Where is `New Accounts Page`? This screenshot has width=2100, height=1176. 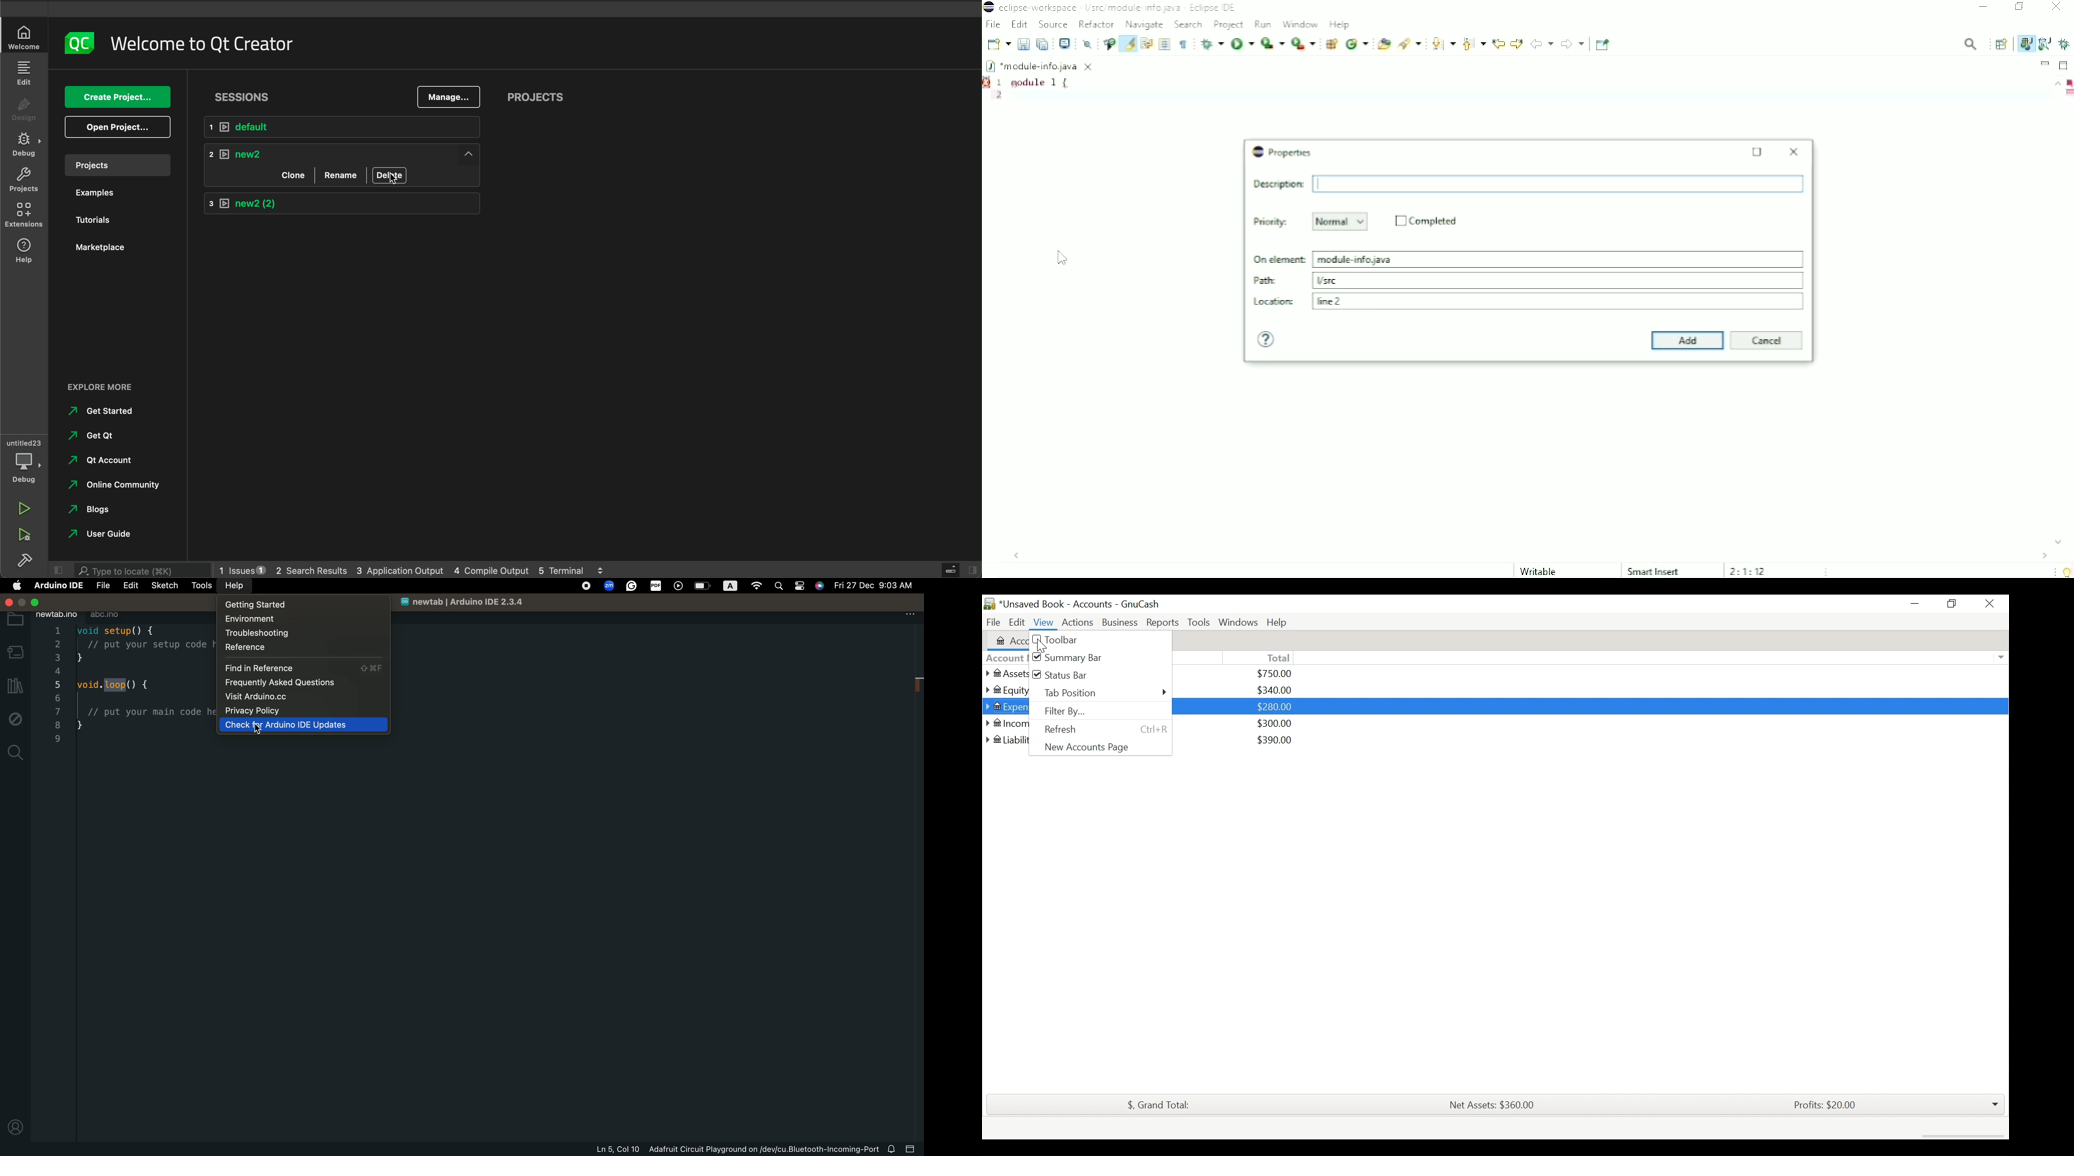 New Accounts Page is located at coordinates (1100, 747).